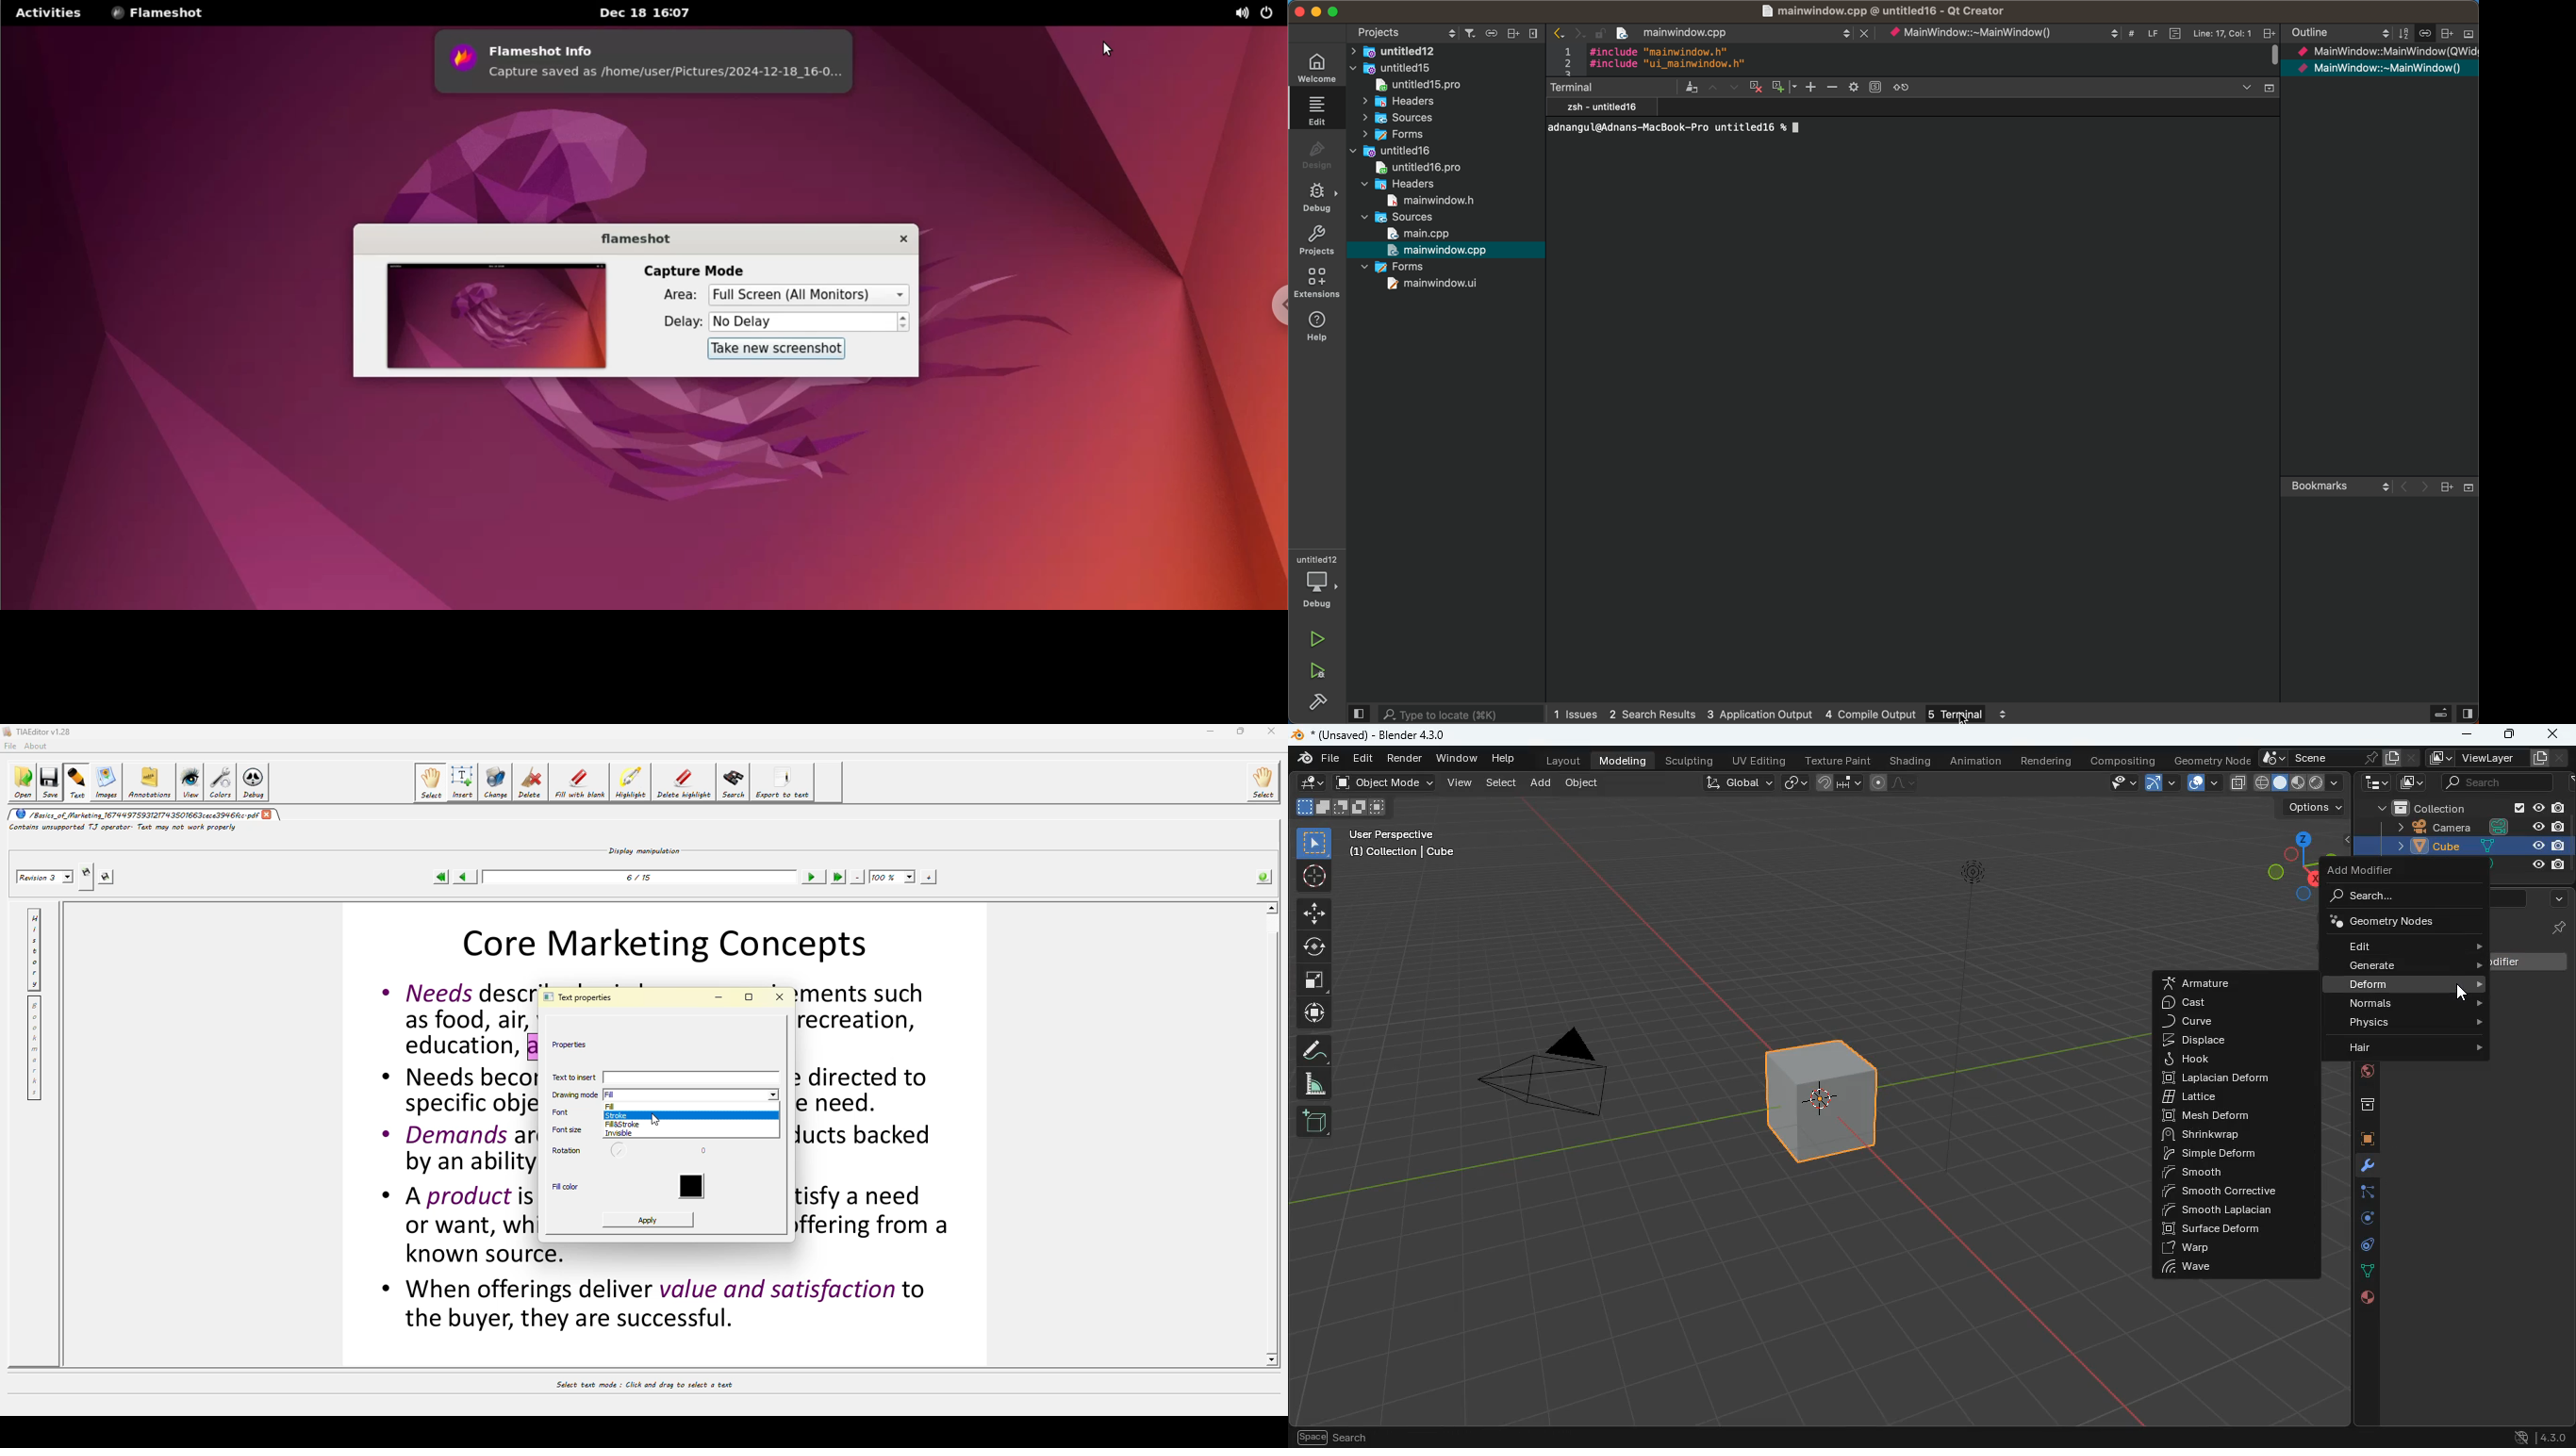  What do you see at coordinates (2381, 34) in the screenshot?
I see `outline` at bounding box center [2381, 34].